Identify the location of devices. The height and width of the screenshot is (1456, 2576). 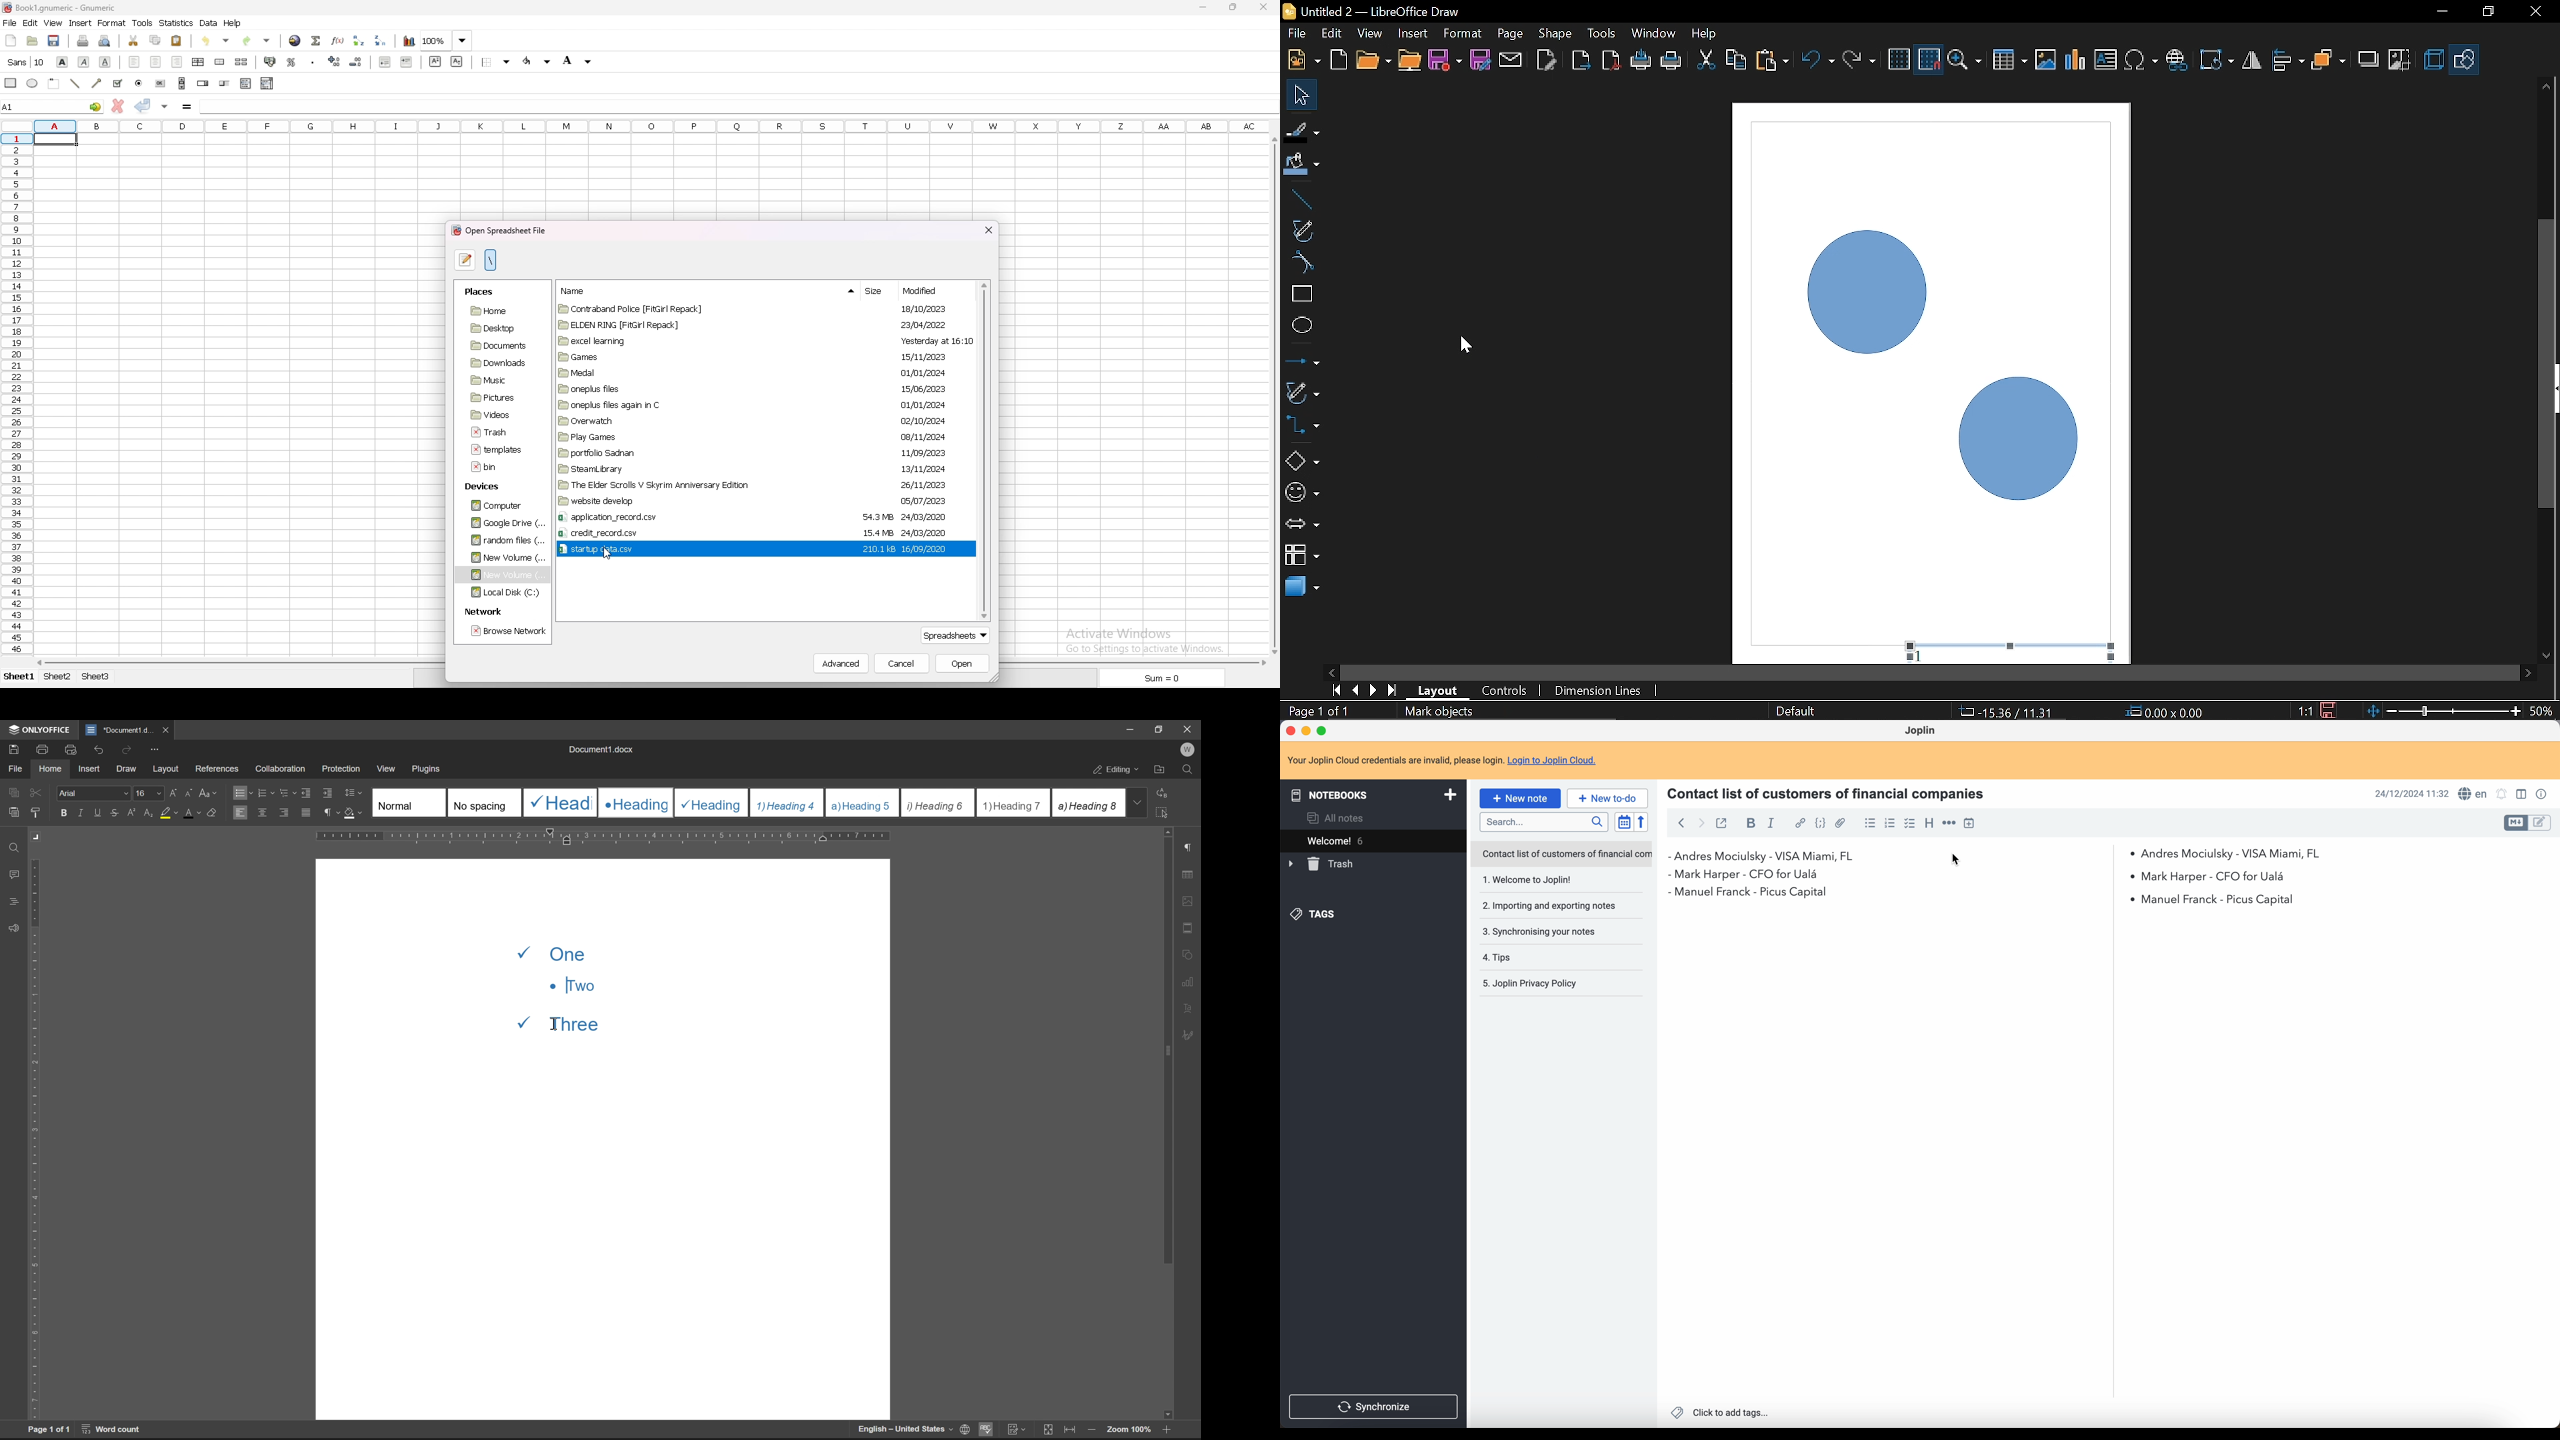
(489, 484).